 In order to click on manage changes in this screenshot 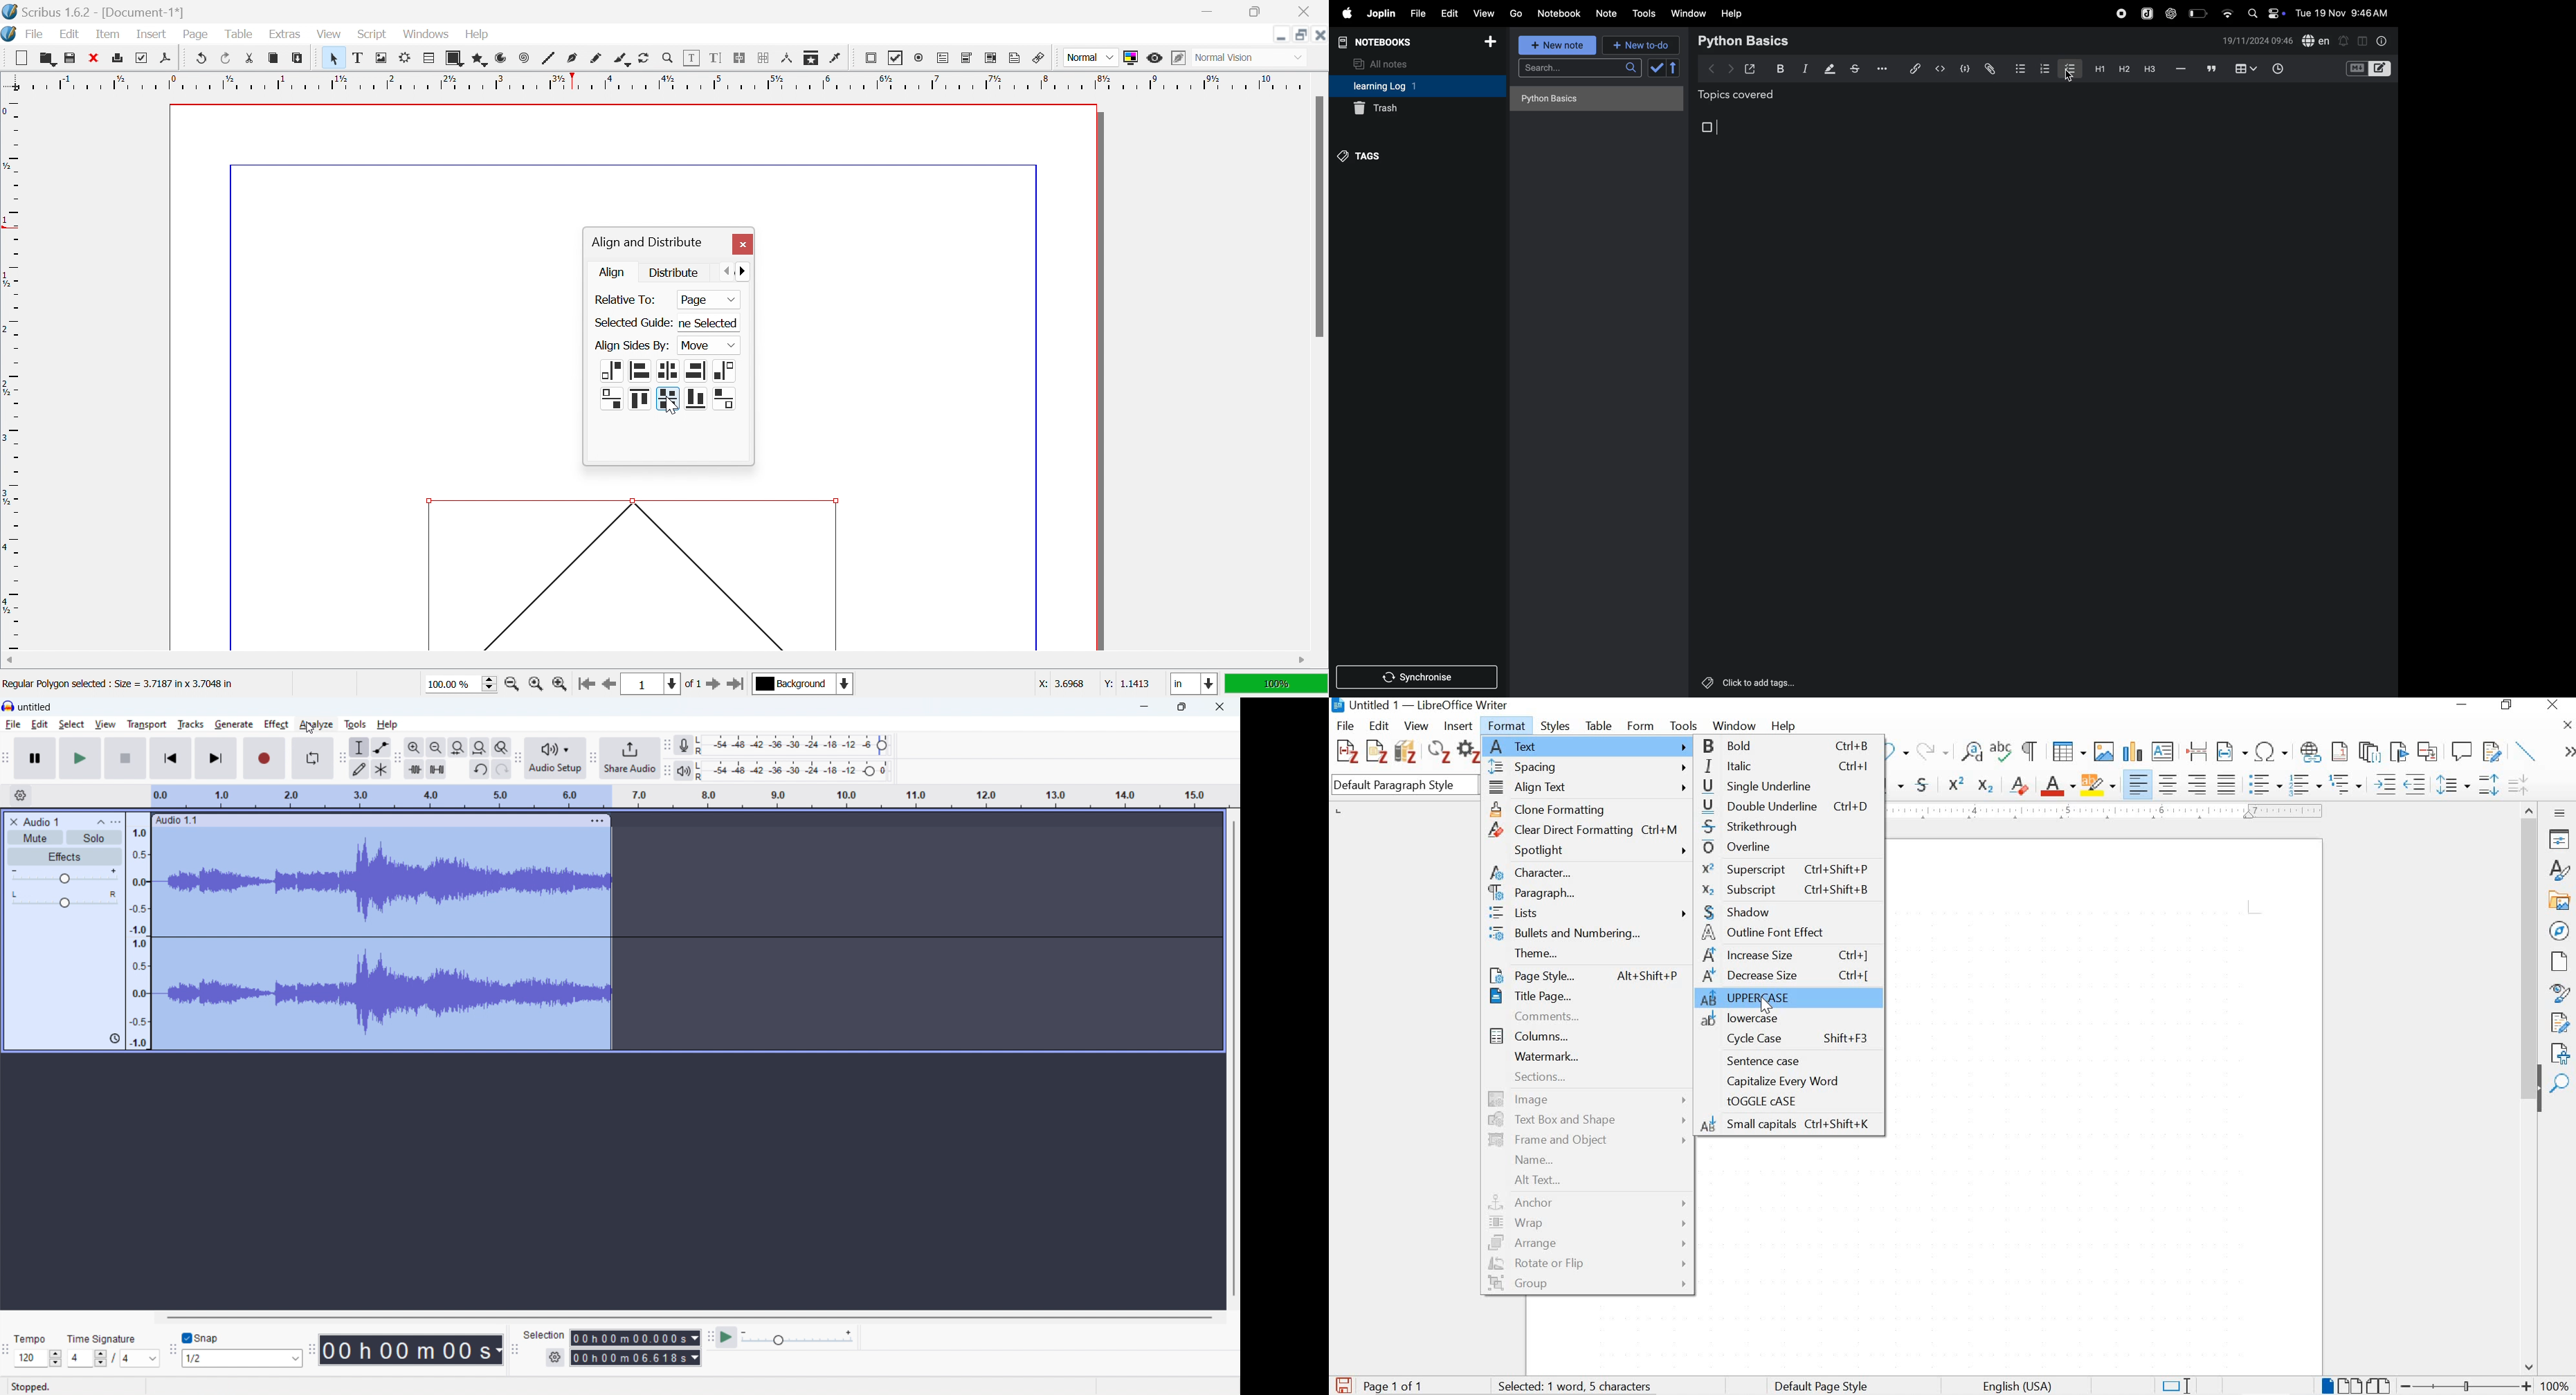, I will do `click(2560, 1024)`.